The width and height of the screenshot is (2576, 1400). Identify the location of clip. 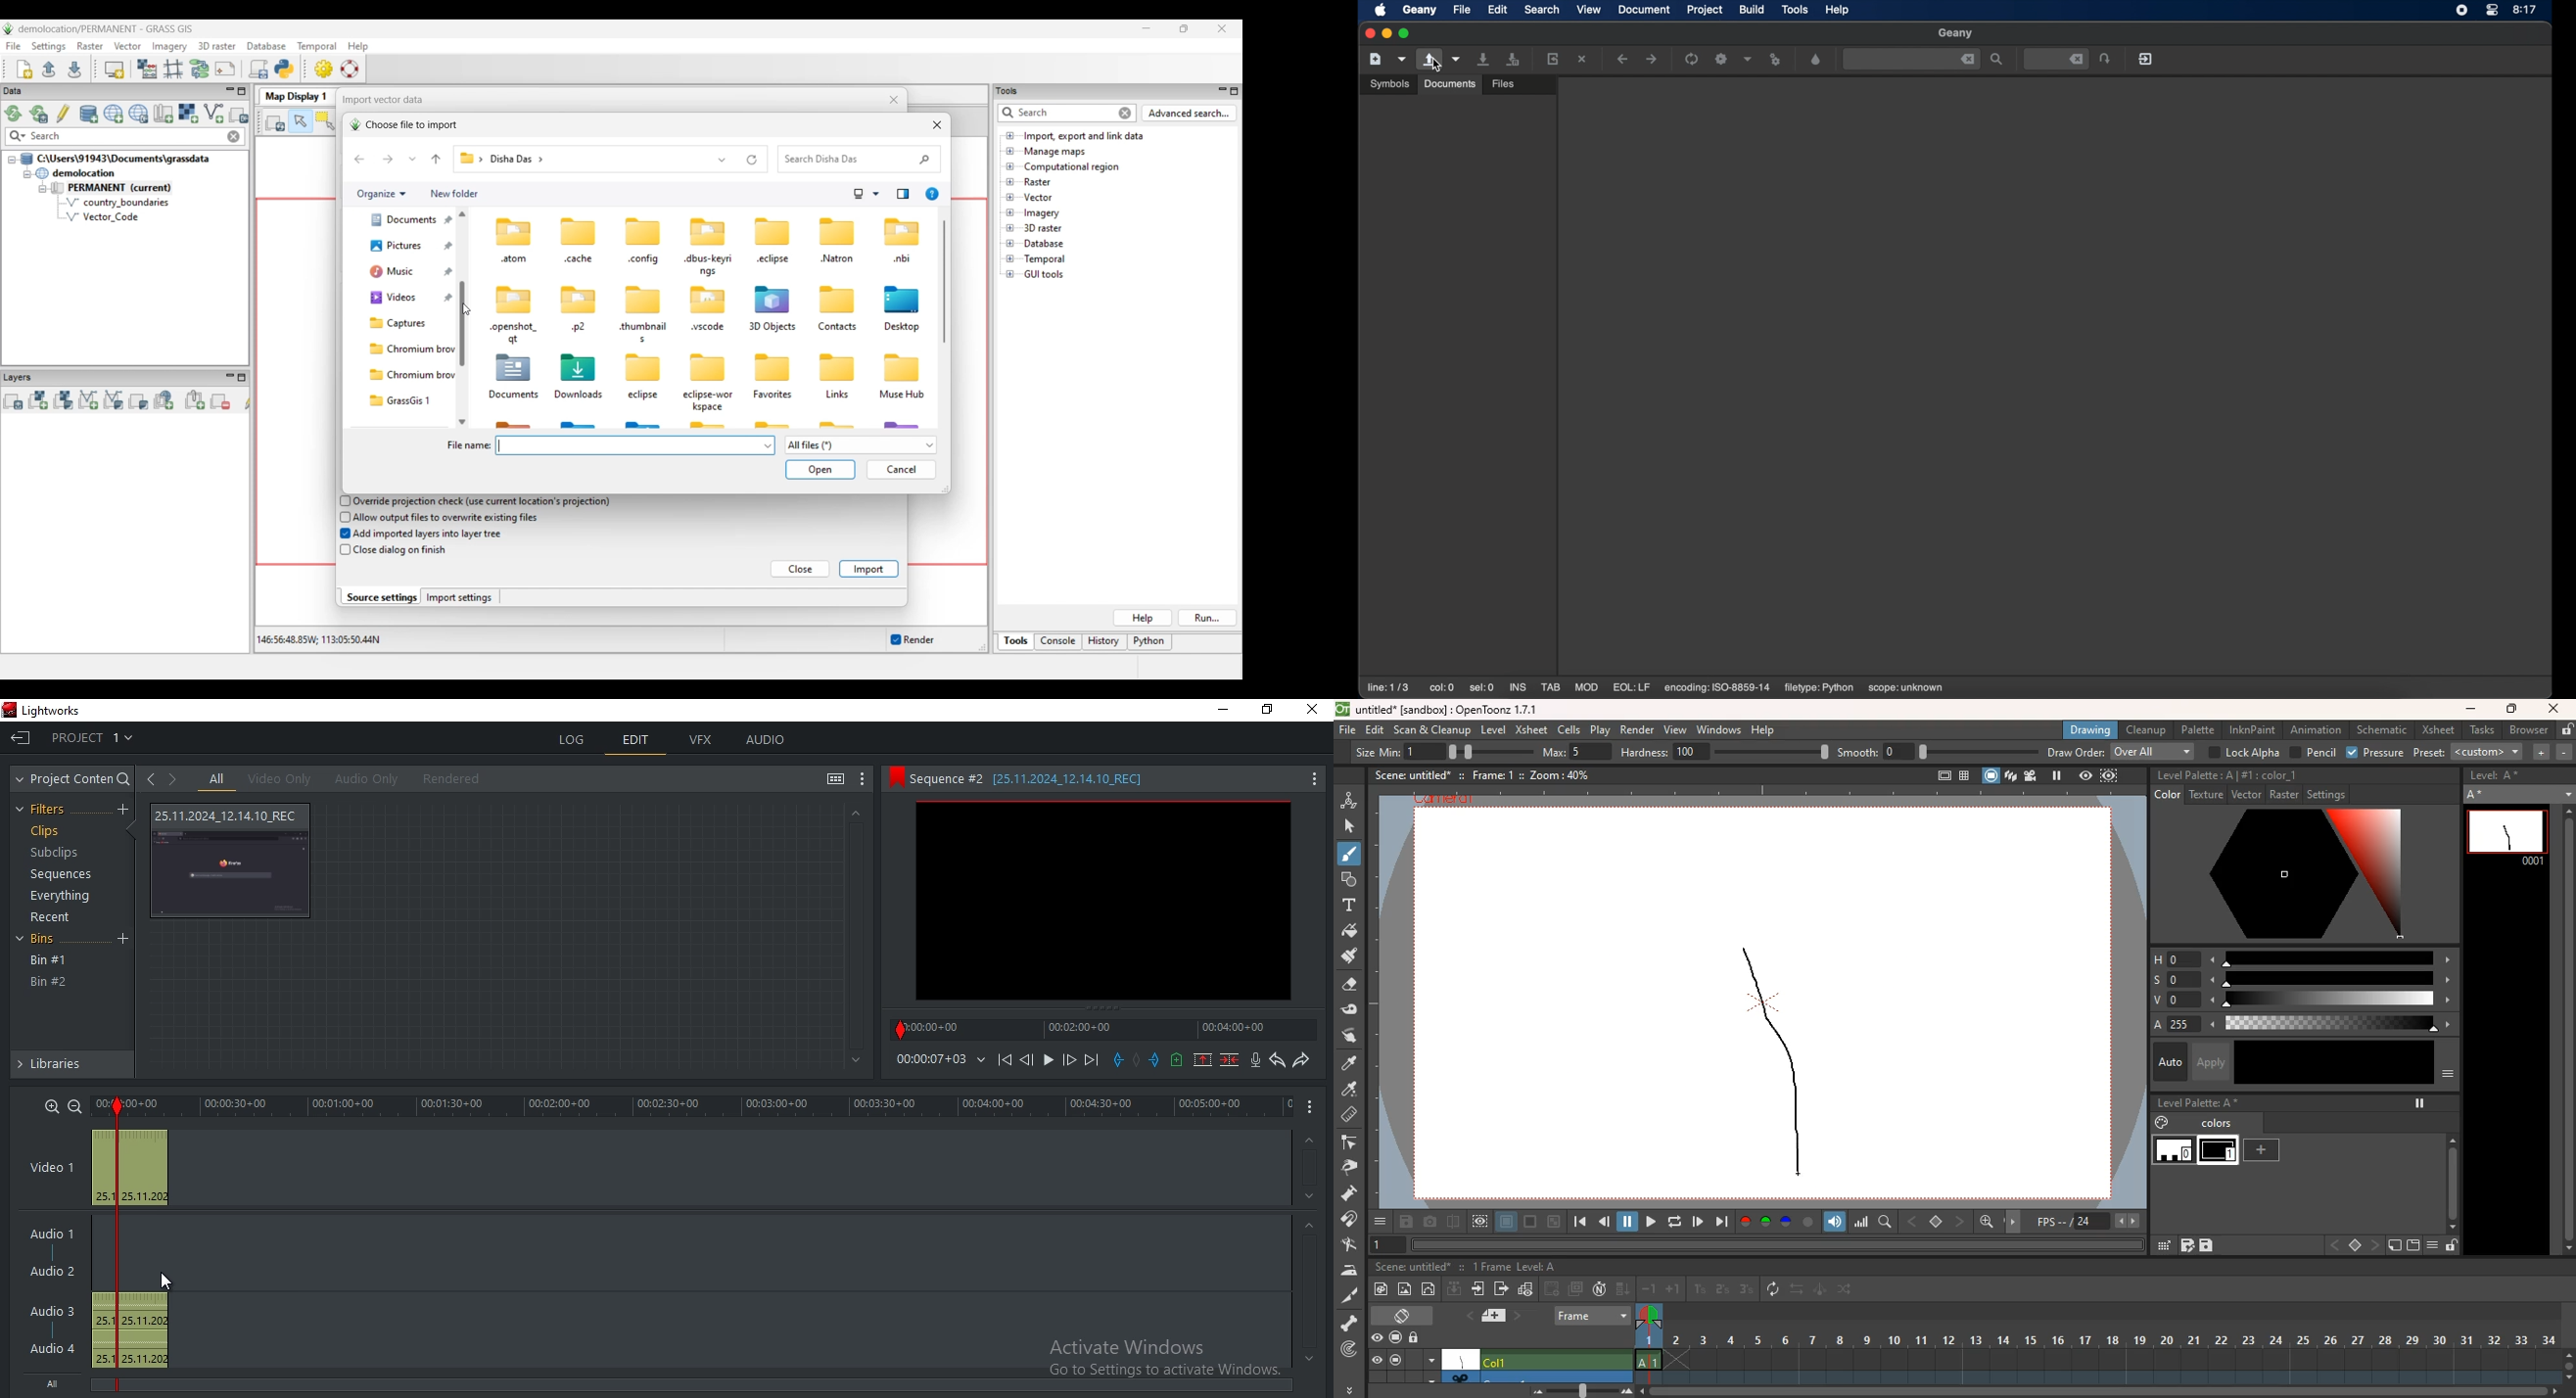
(1102, 901).